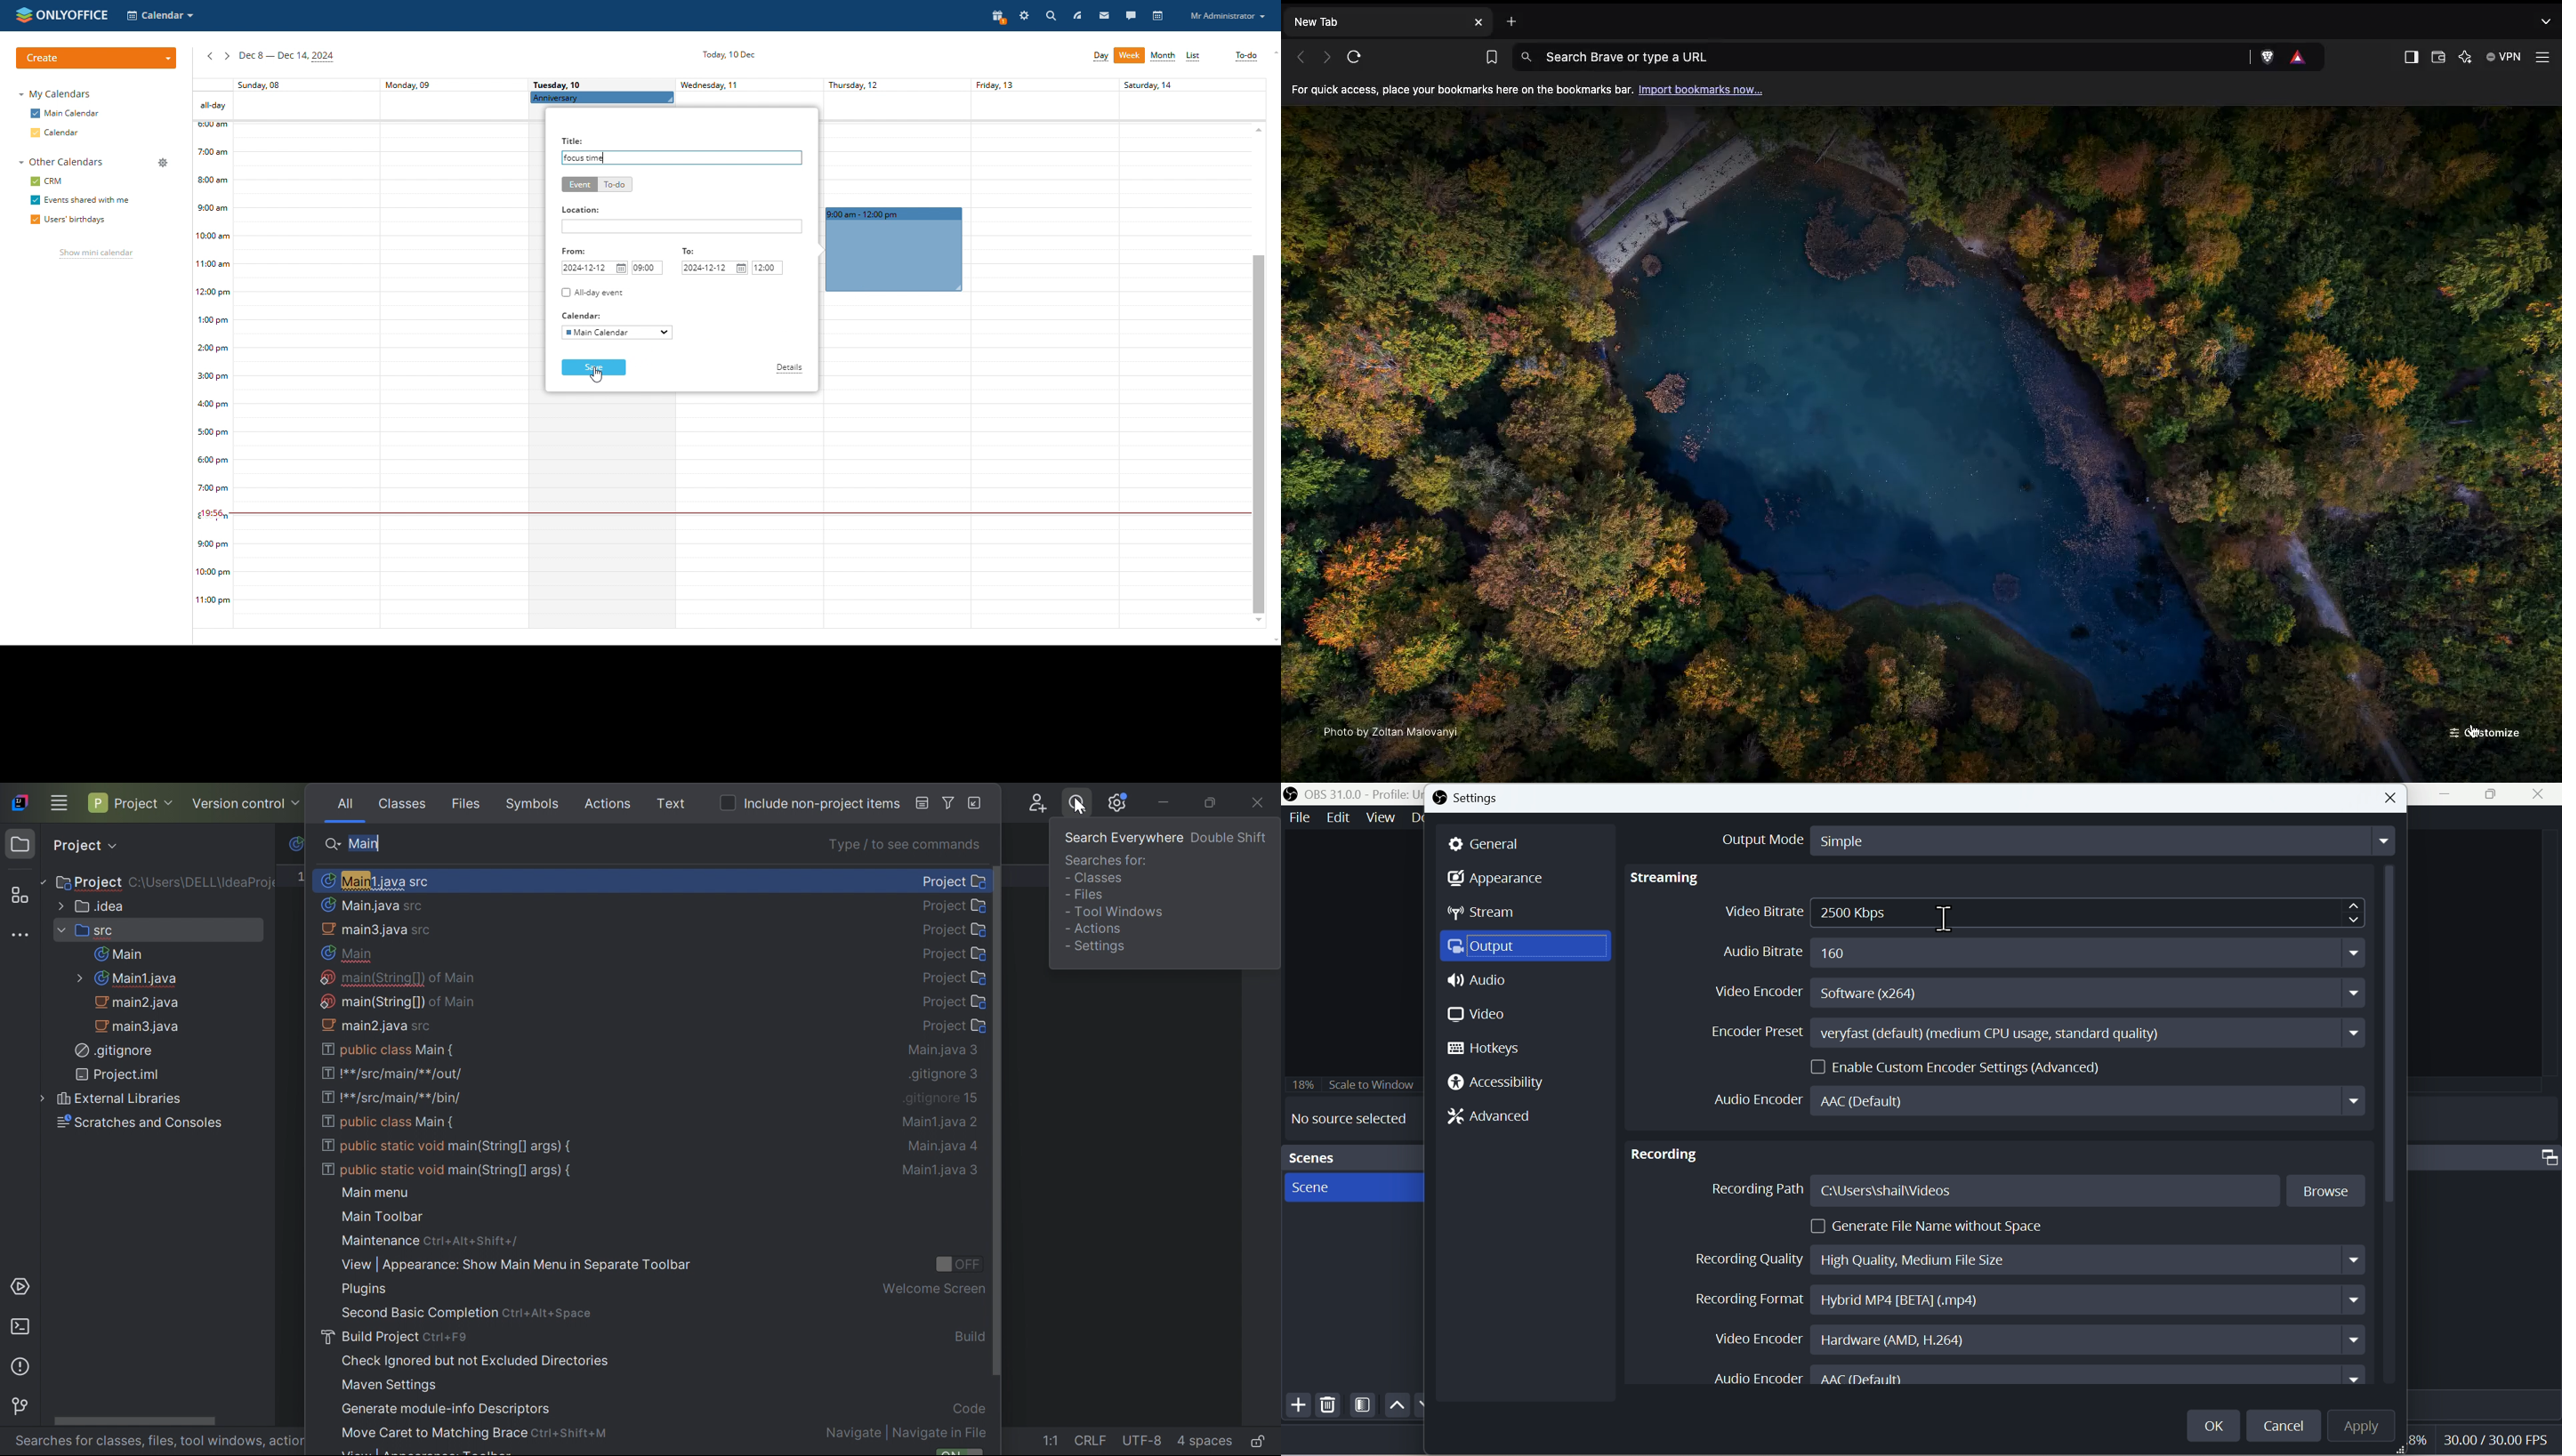 This screenshot has width=2576, height=1456. What do you see at coordinates (1123, 842) in the screenshot?
I see `Search everywhere` at bounding box center [1123, 842].